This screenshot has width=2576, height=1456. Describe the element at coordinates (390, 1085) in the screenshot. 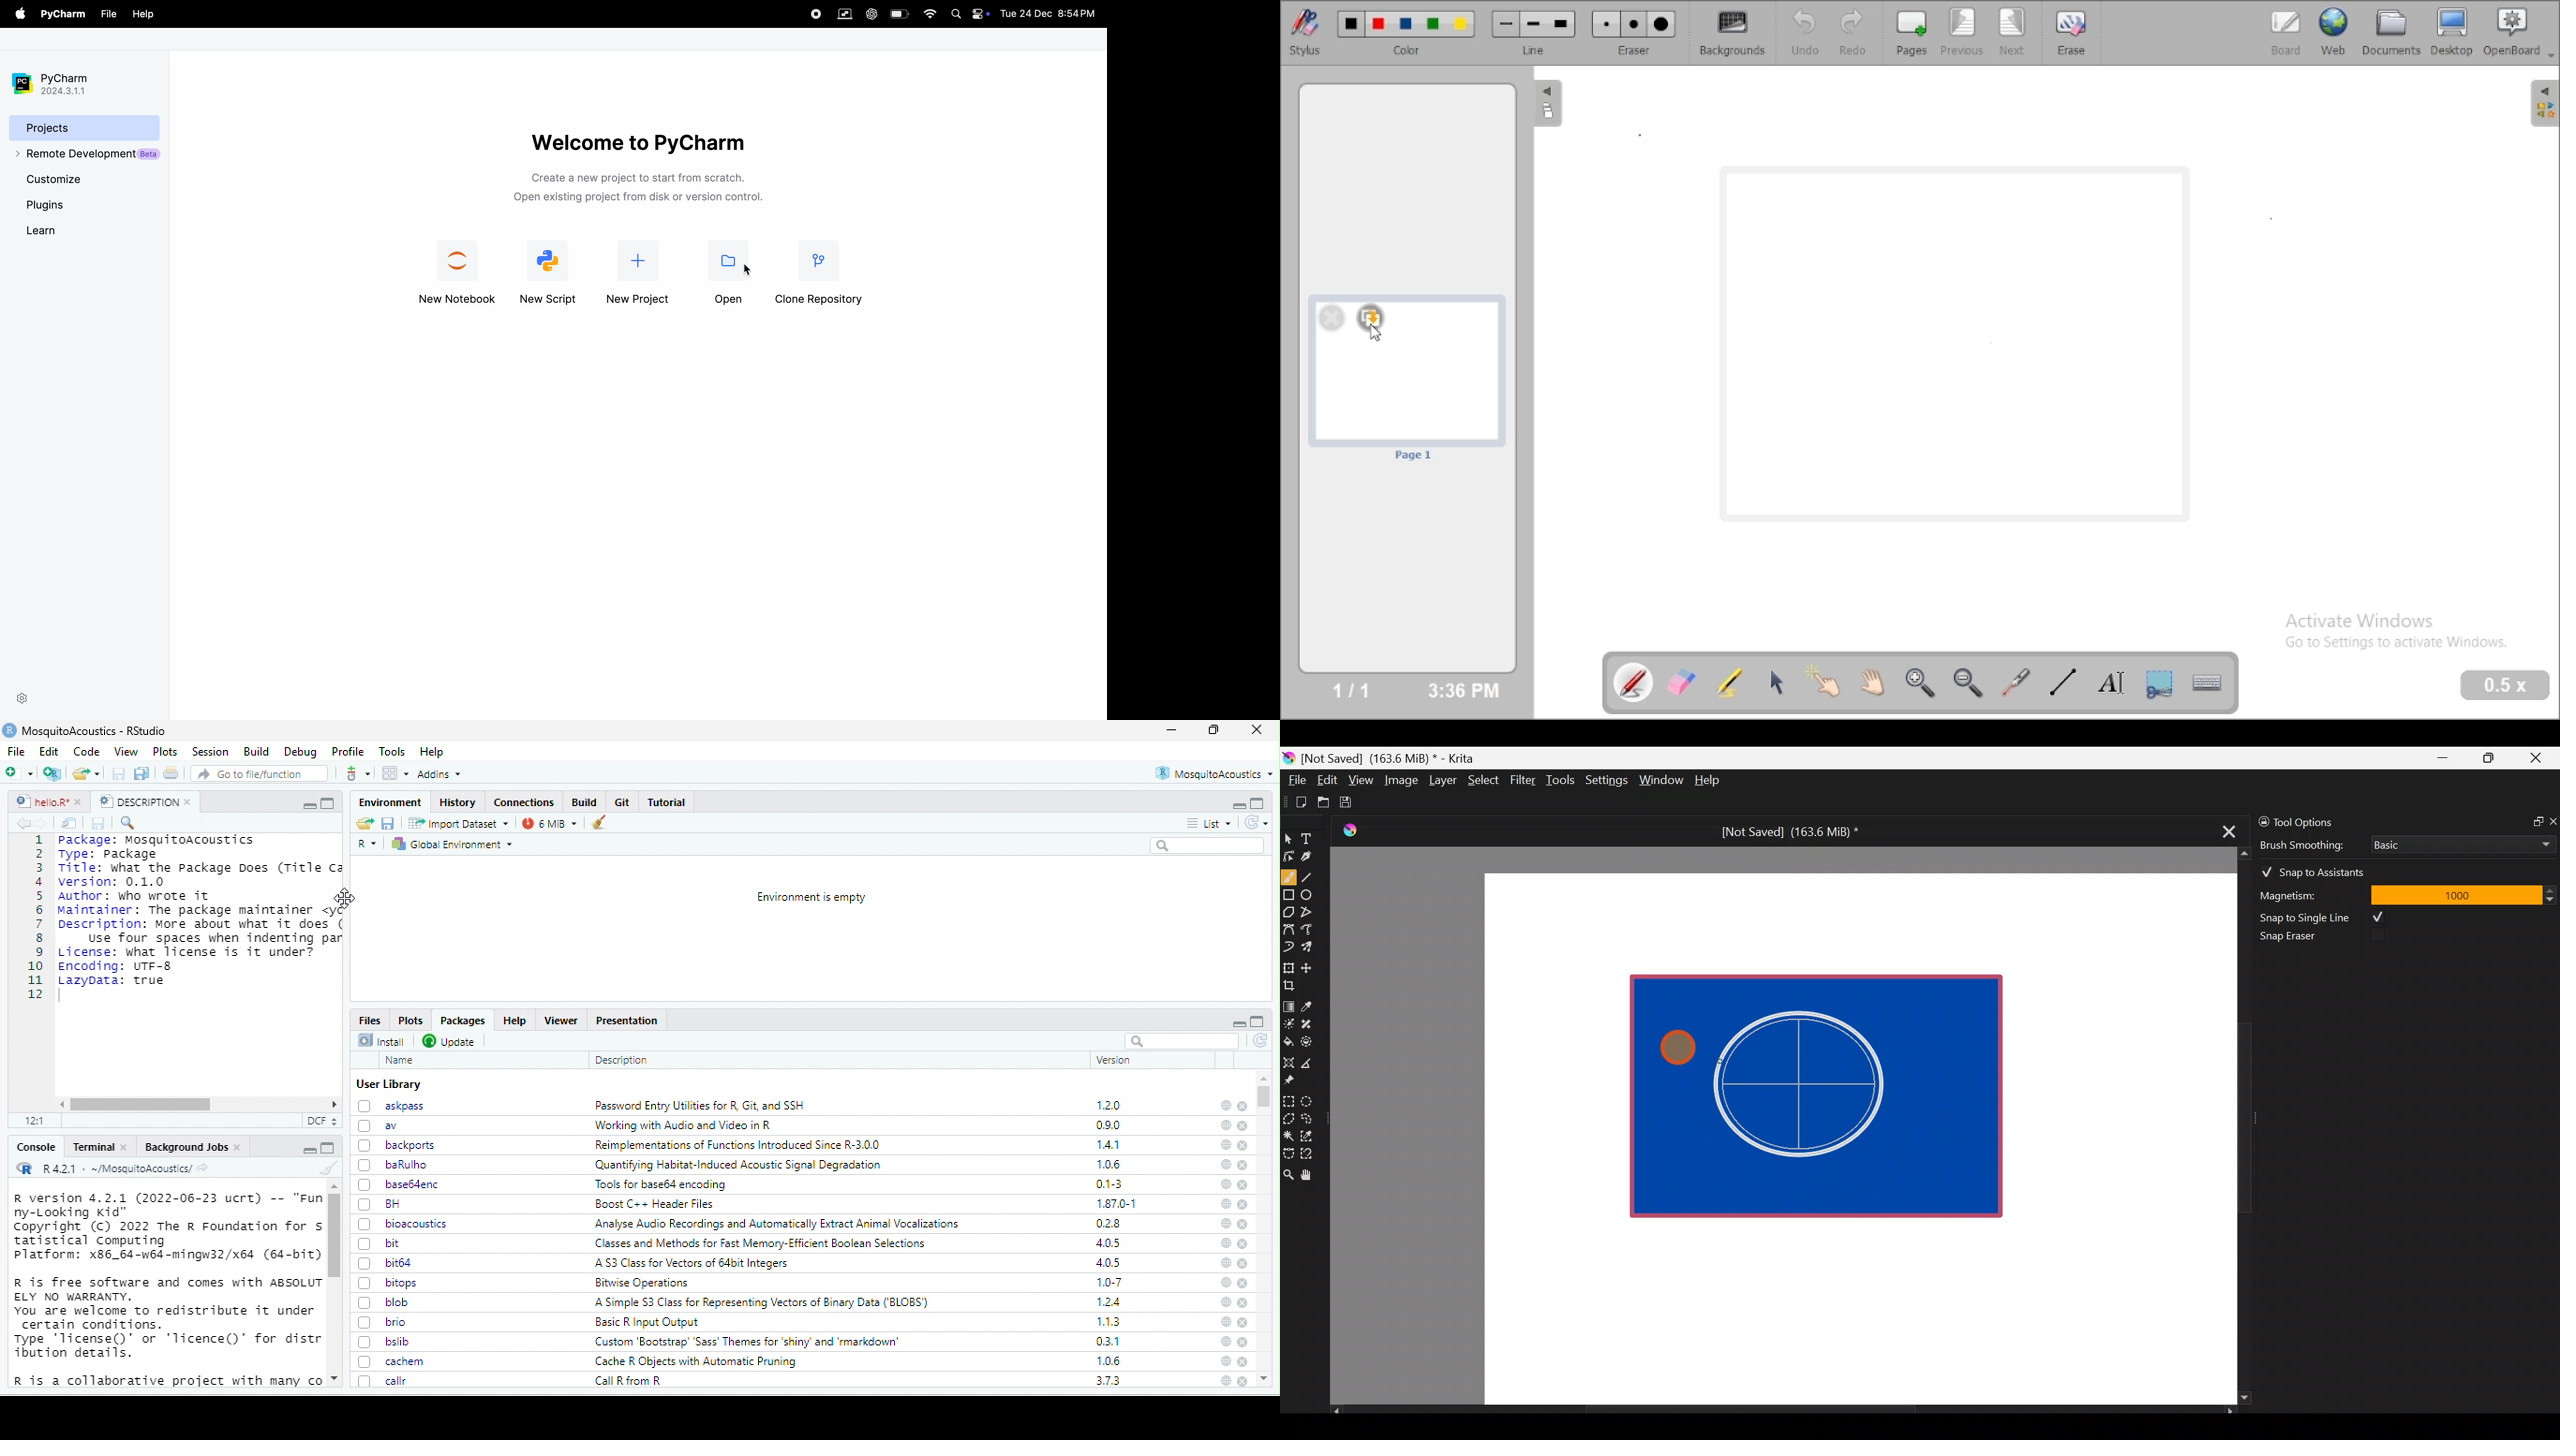

I see `User Library` at that location.